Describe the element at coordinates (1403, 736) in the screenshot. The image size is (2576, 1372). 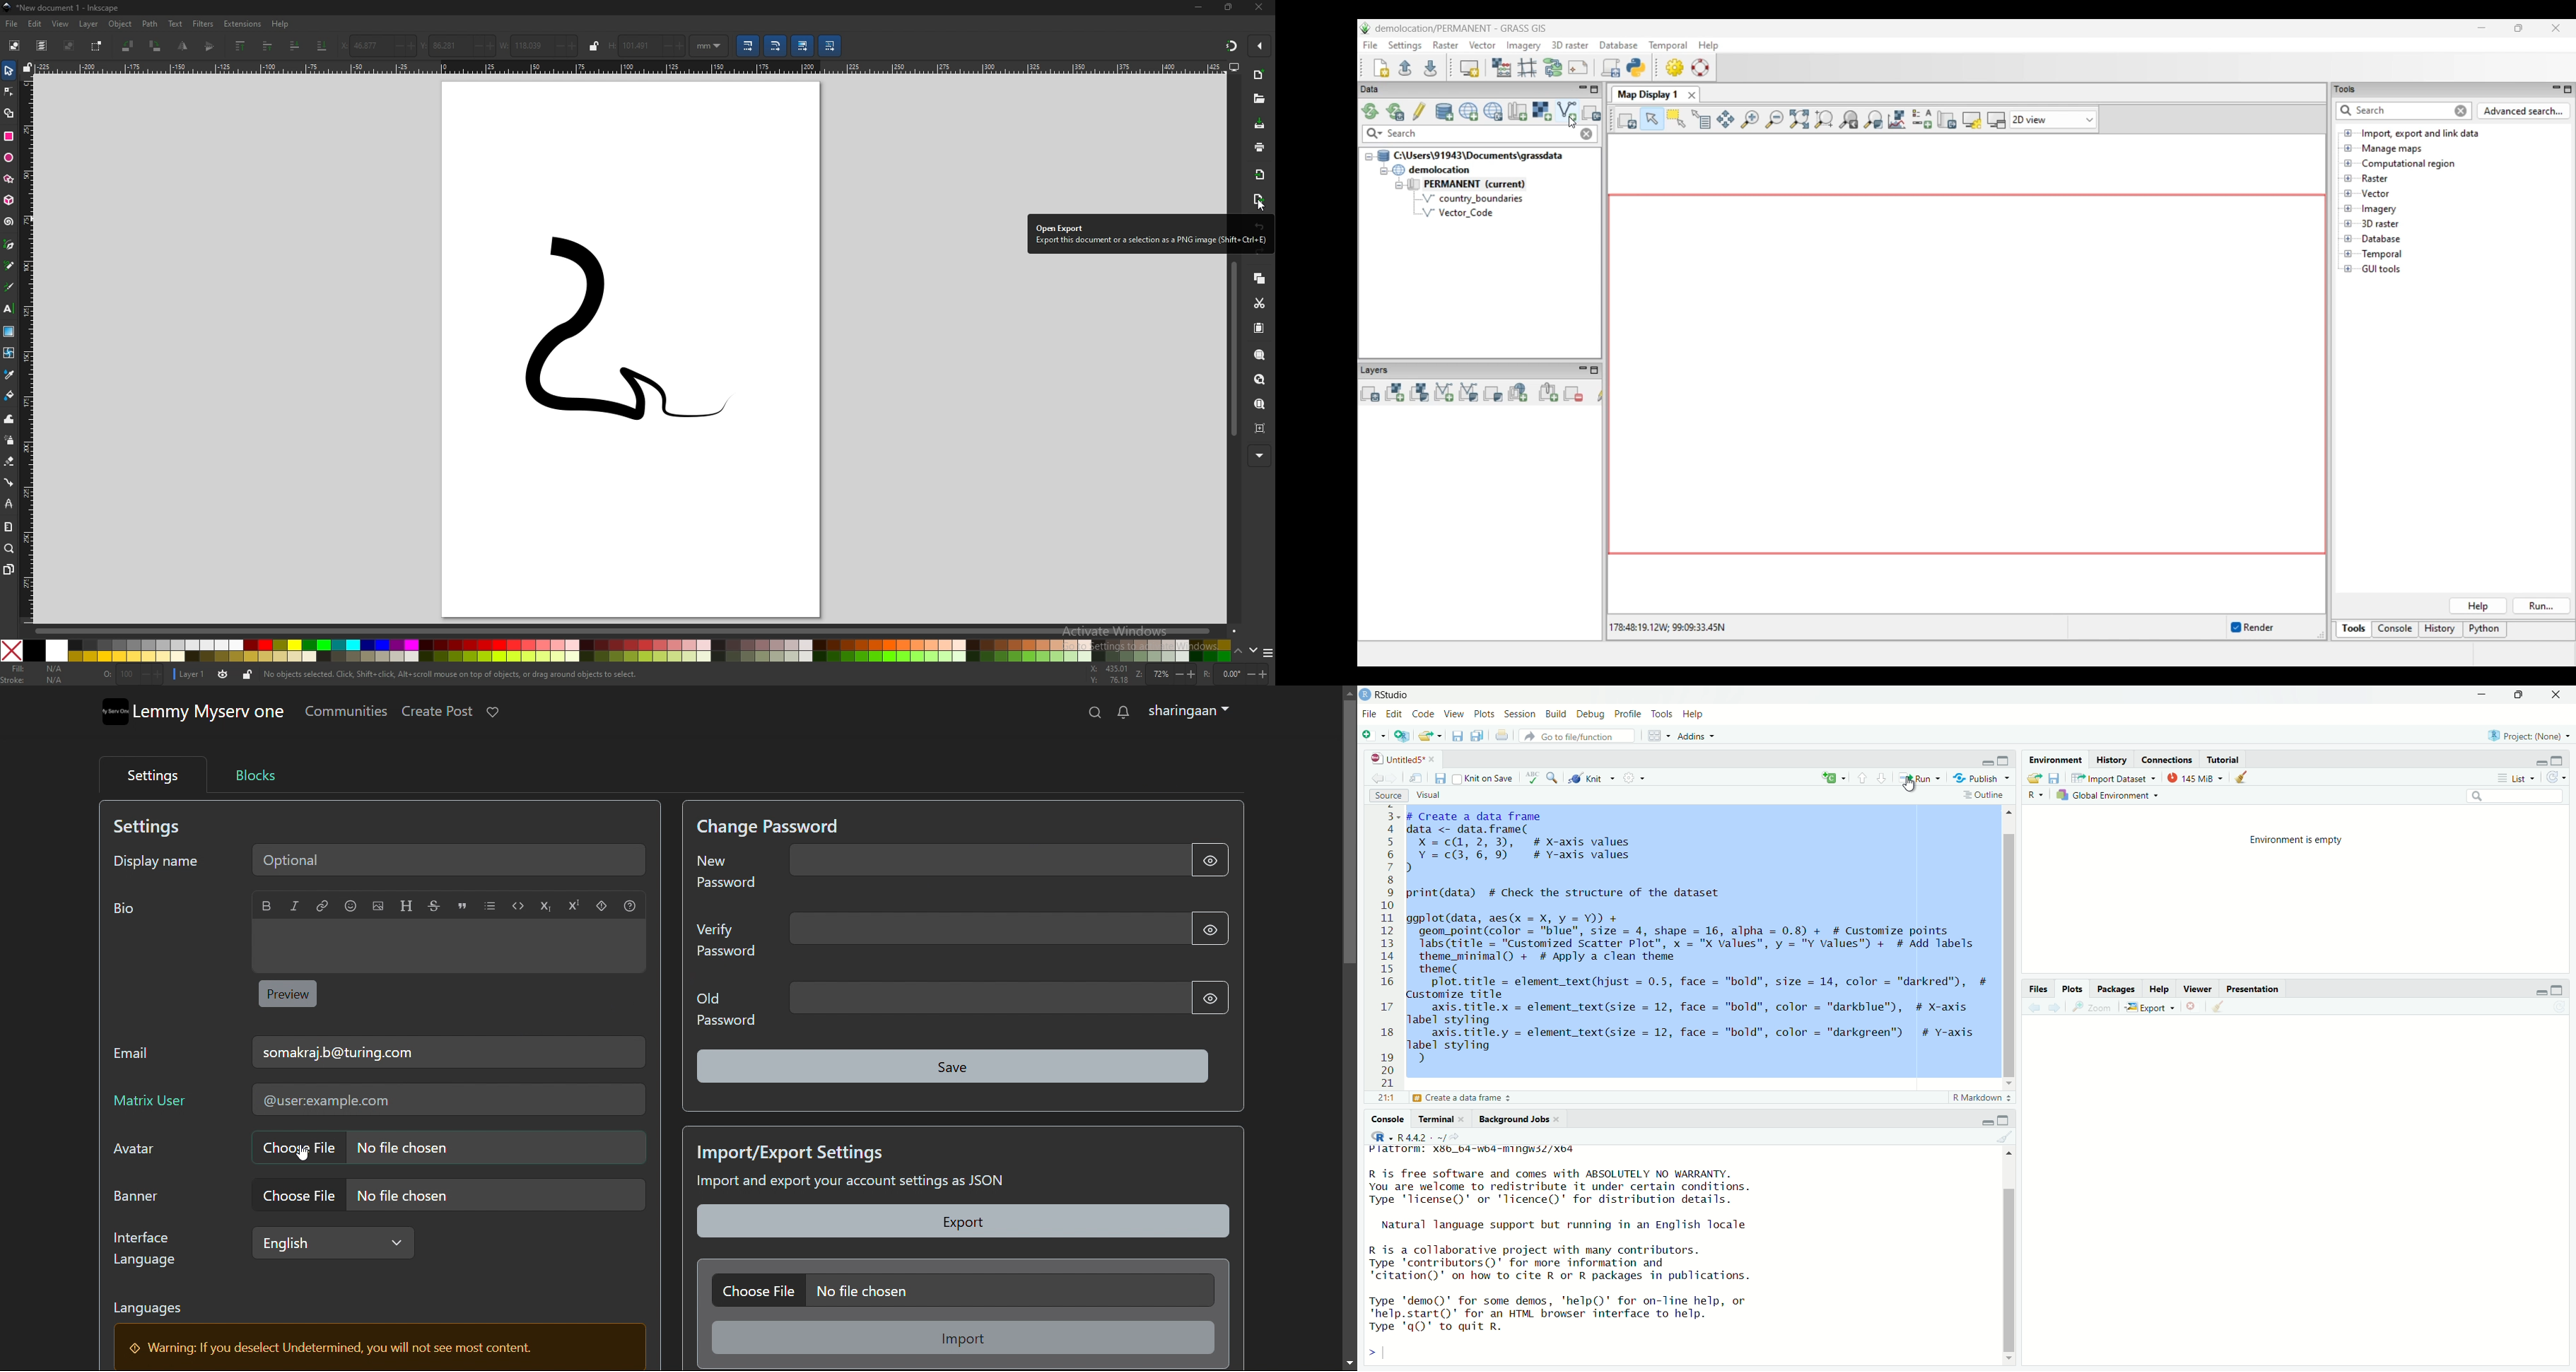
I see `Create a project` at that location.